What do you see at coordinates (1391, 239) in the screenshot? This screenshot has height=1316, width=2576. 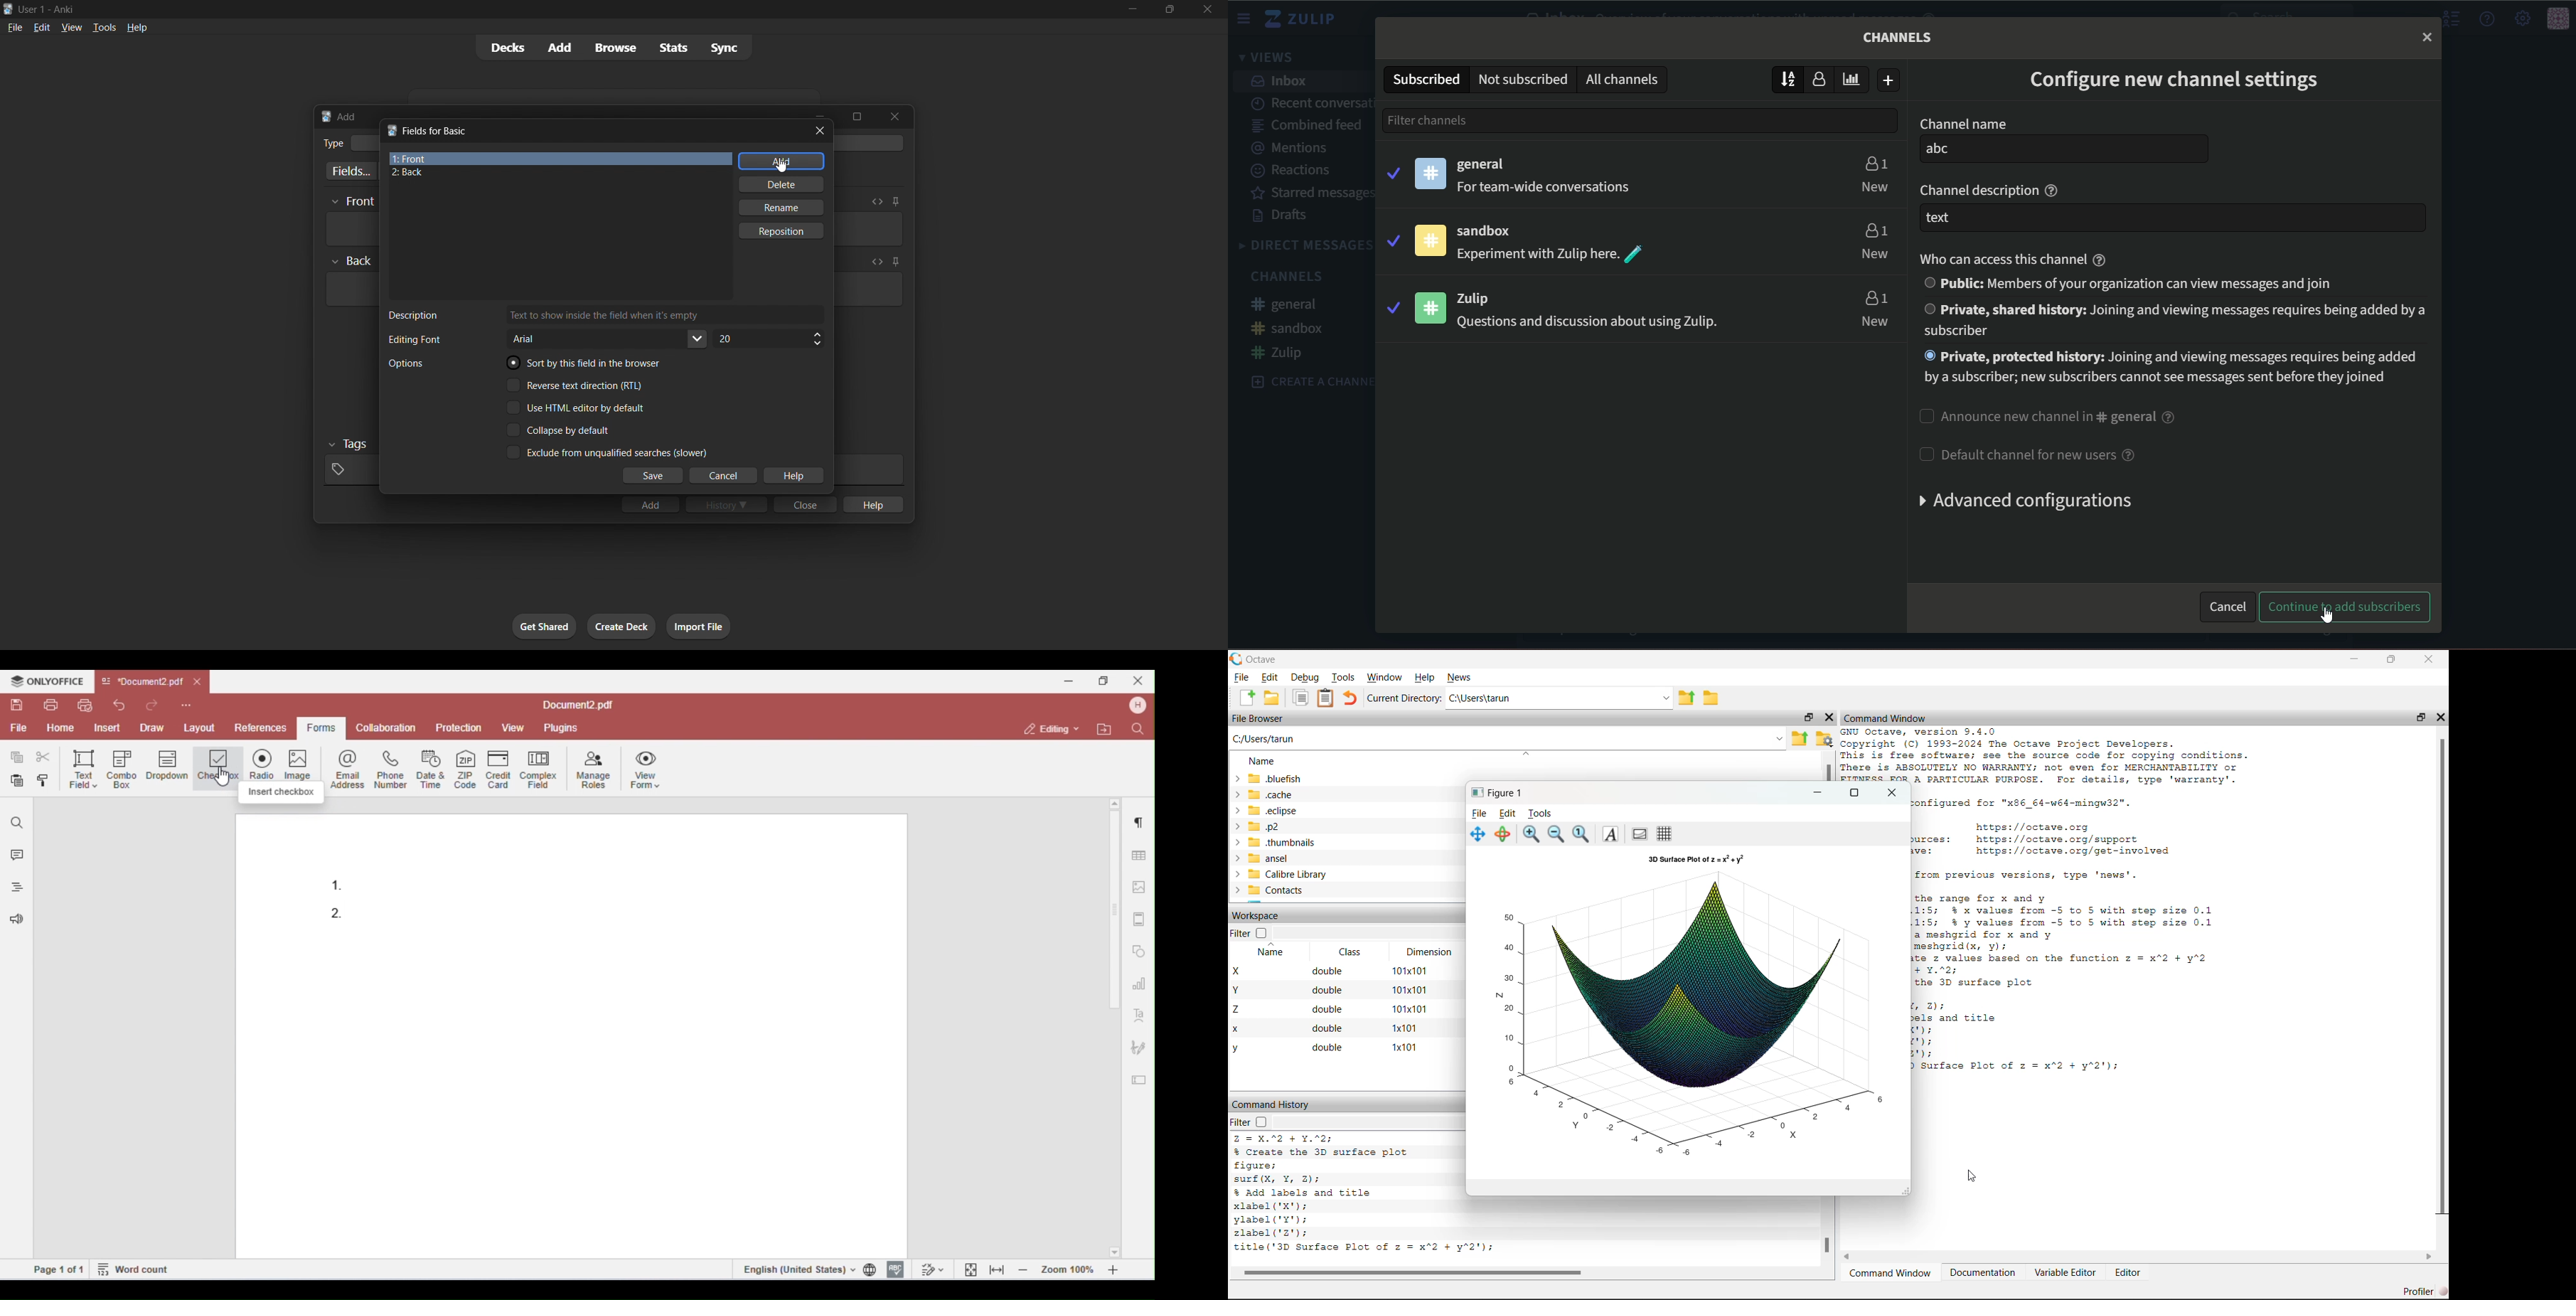 I see `tick` at bounding box center [1391, 239].